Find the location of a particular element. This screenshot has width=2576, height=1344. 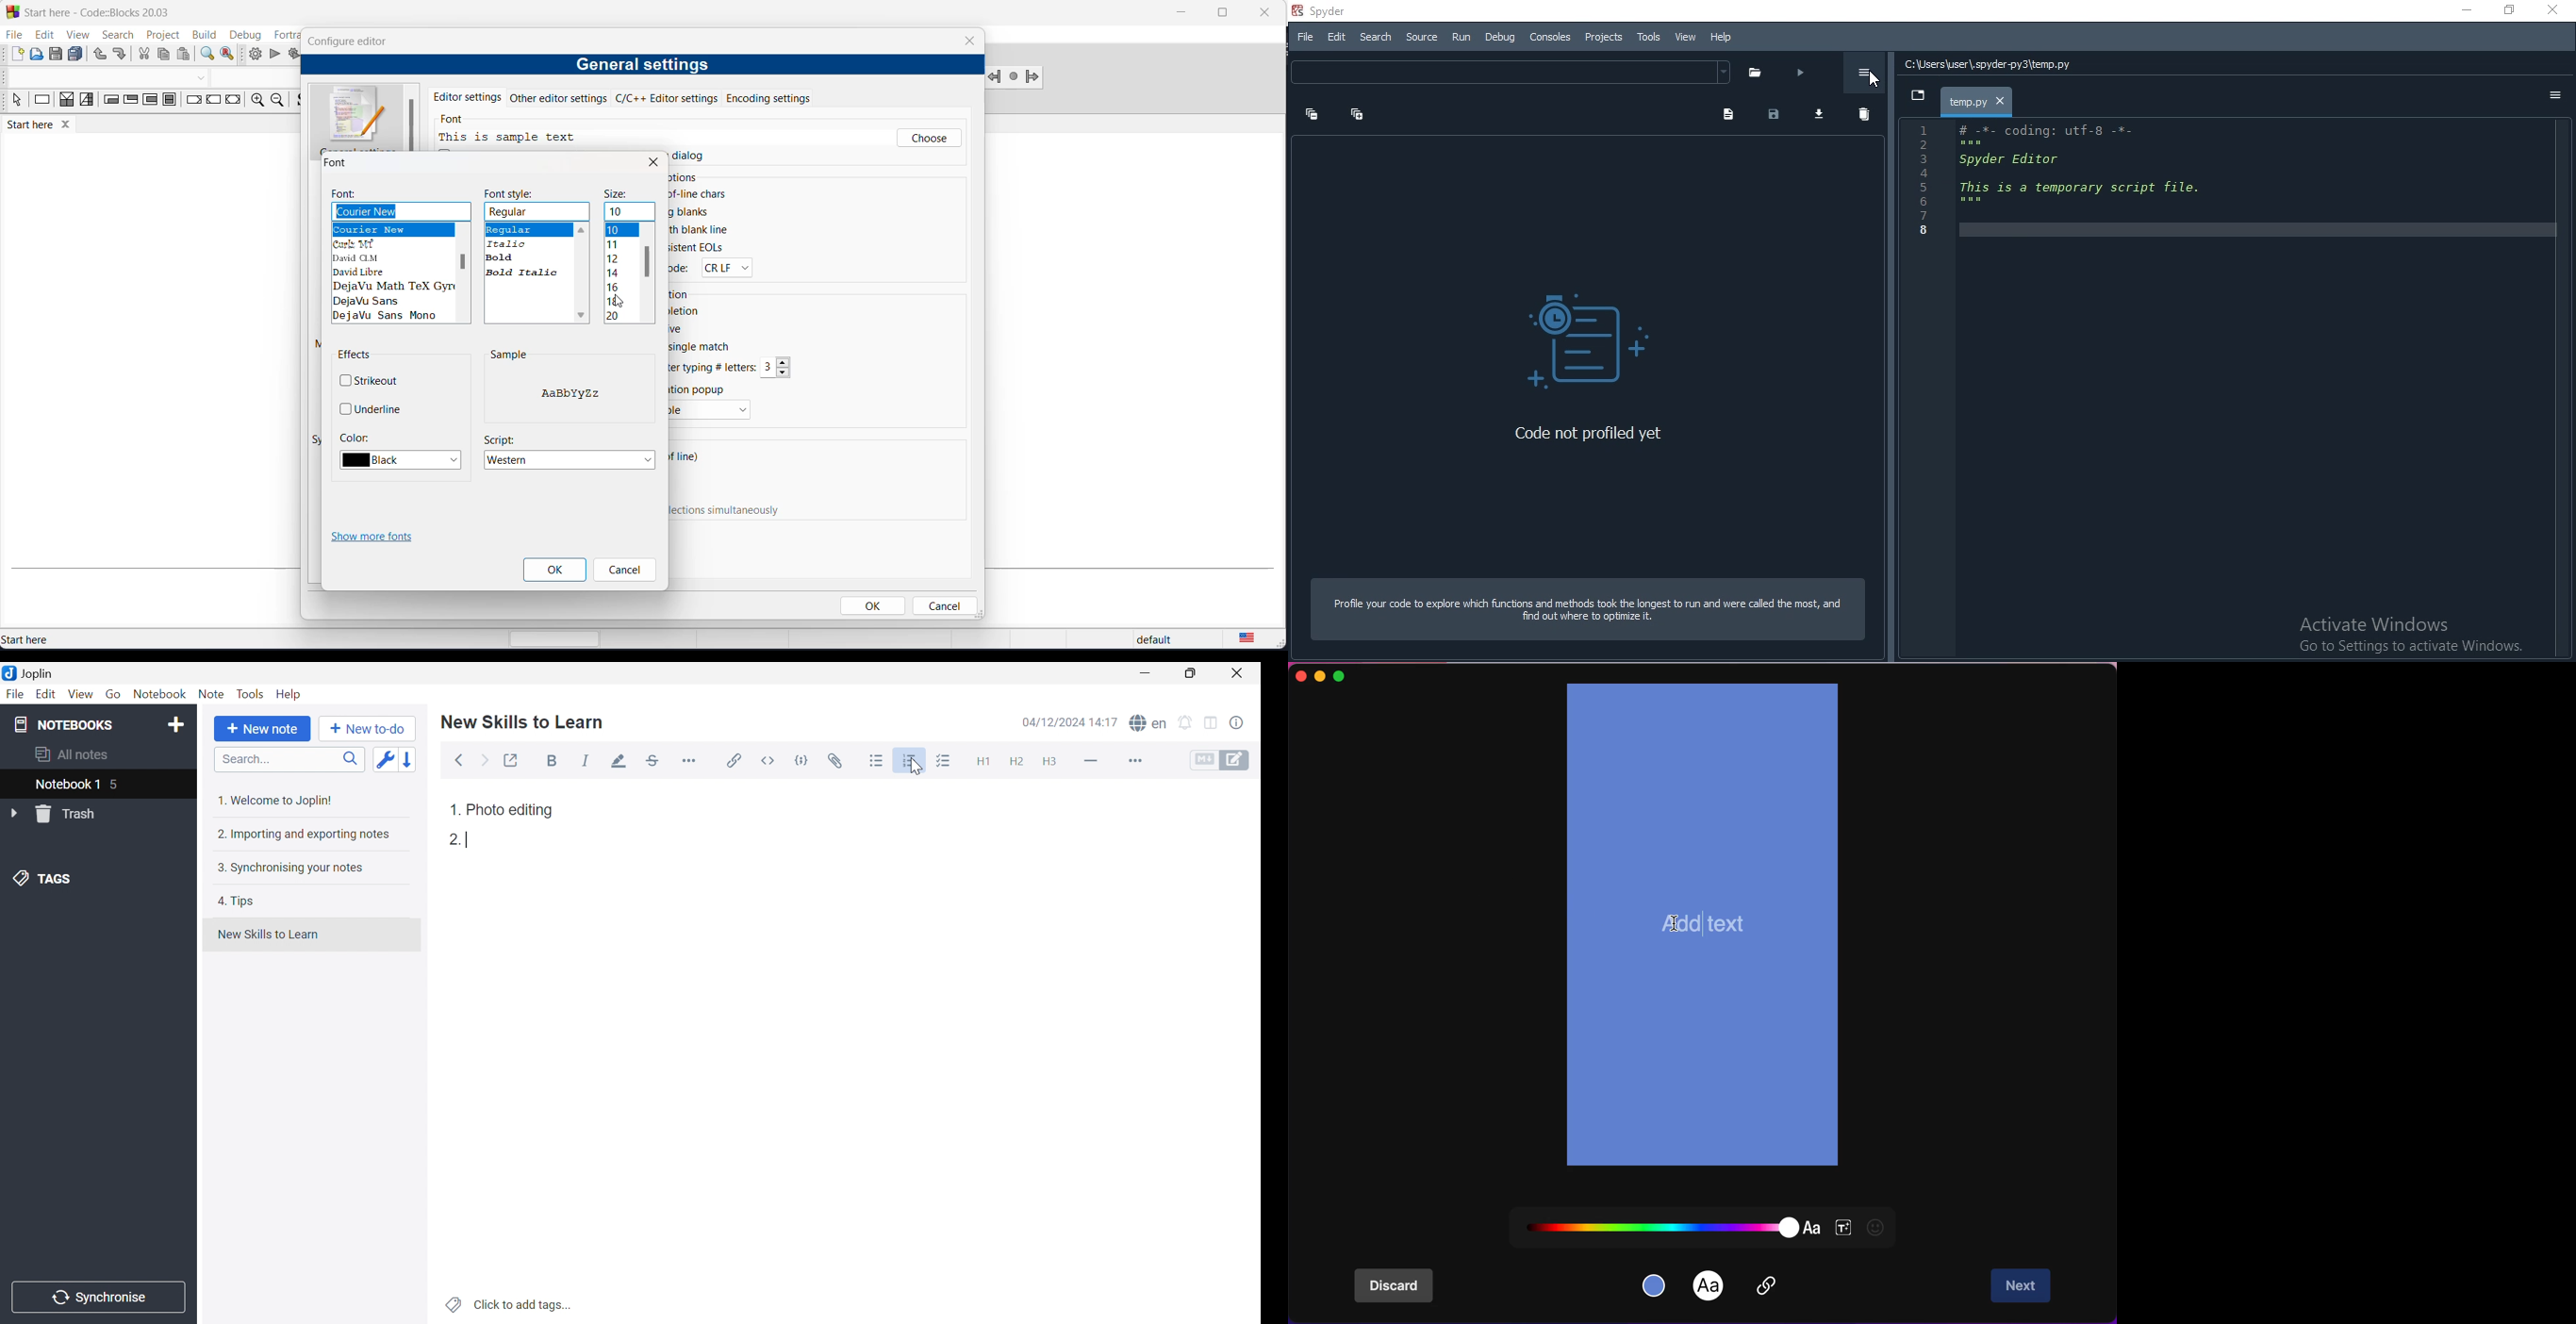

New to-do is located at coordinates (366, 729).